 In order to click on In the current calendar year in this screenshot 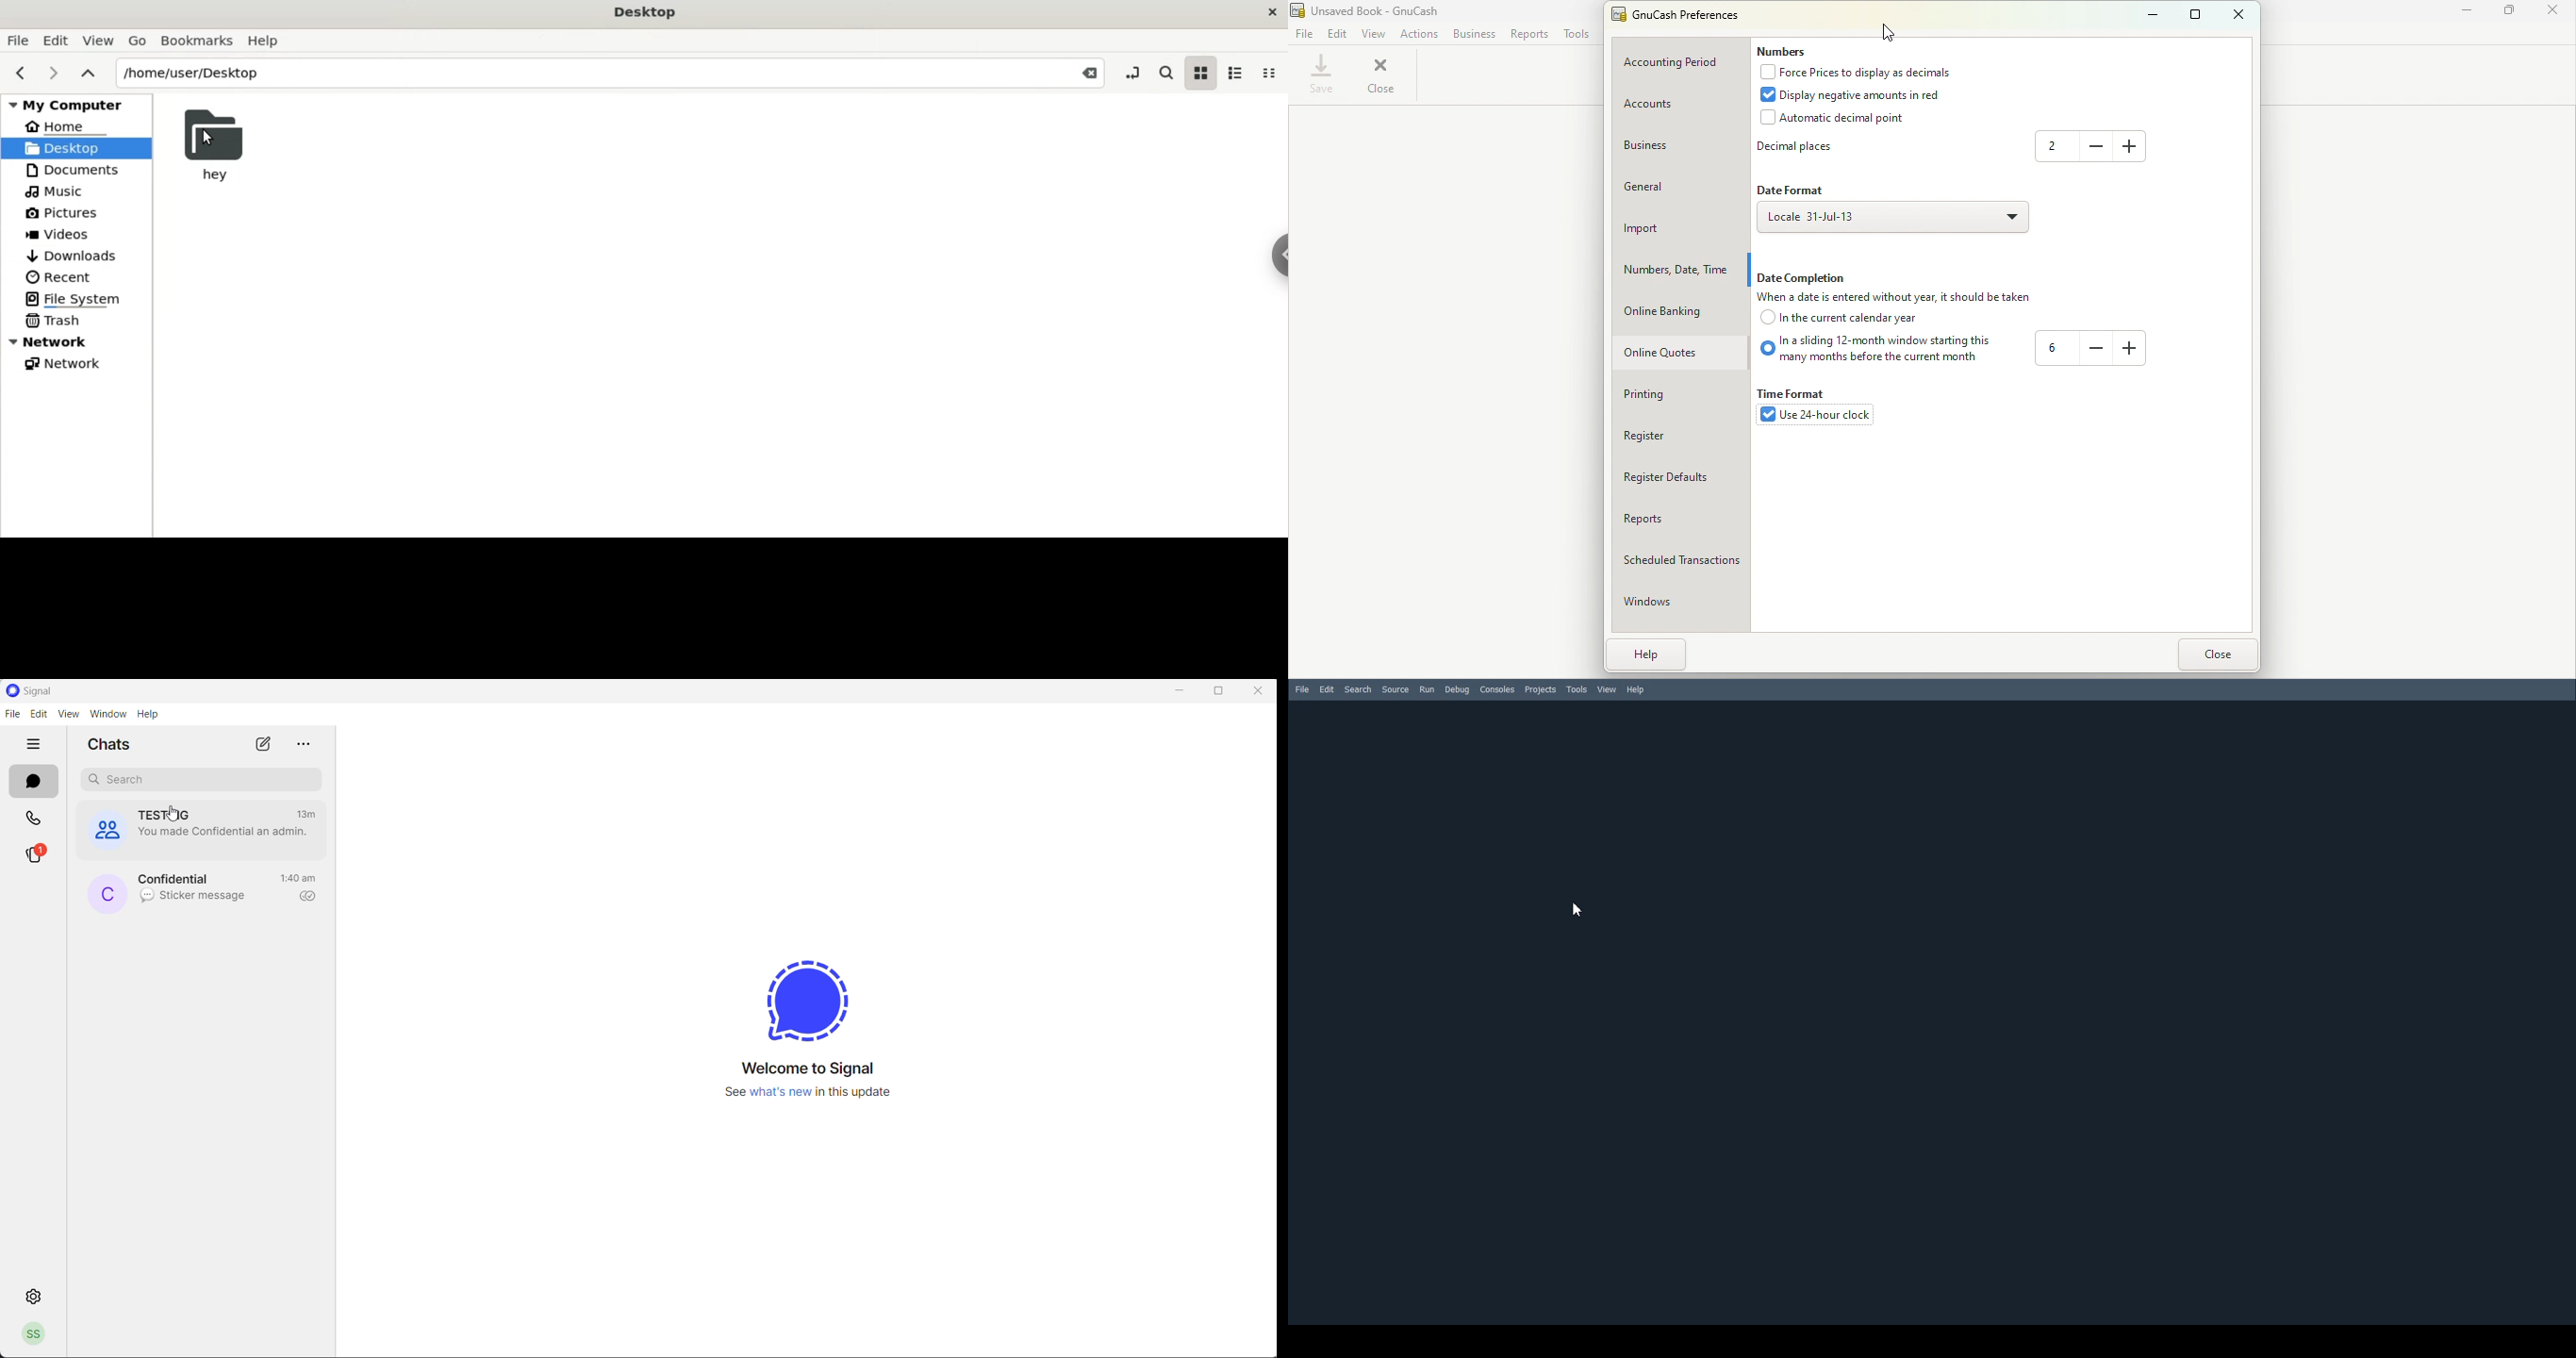, I will do `click(1845, 320)`.